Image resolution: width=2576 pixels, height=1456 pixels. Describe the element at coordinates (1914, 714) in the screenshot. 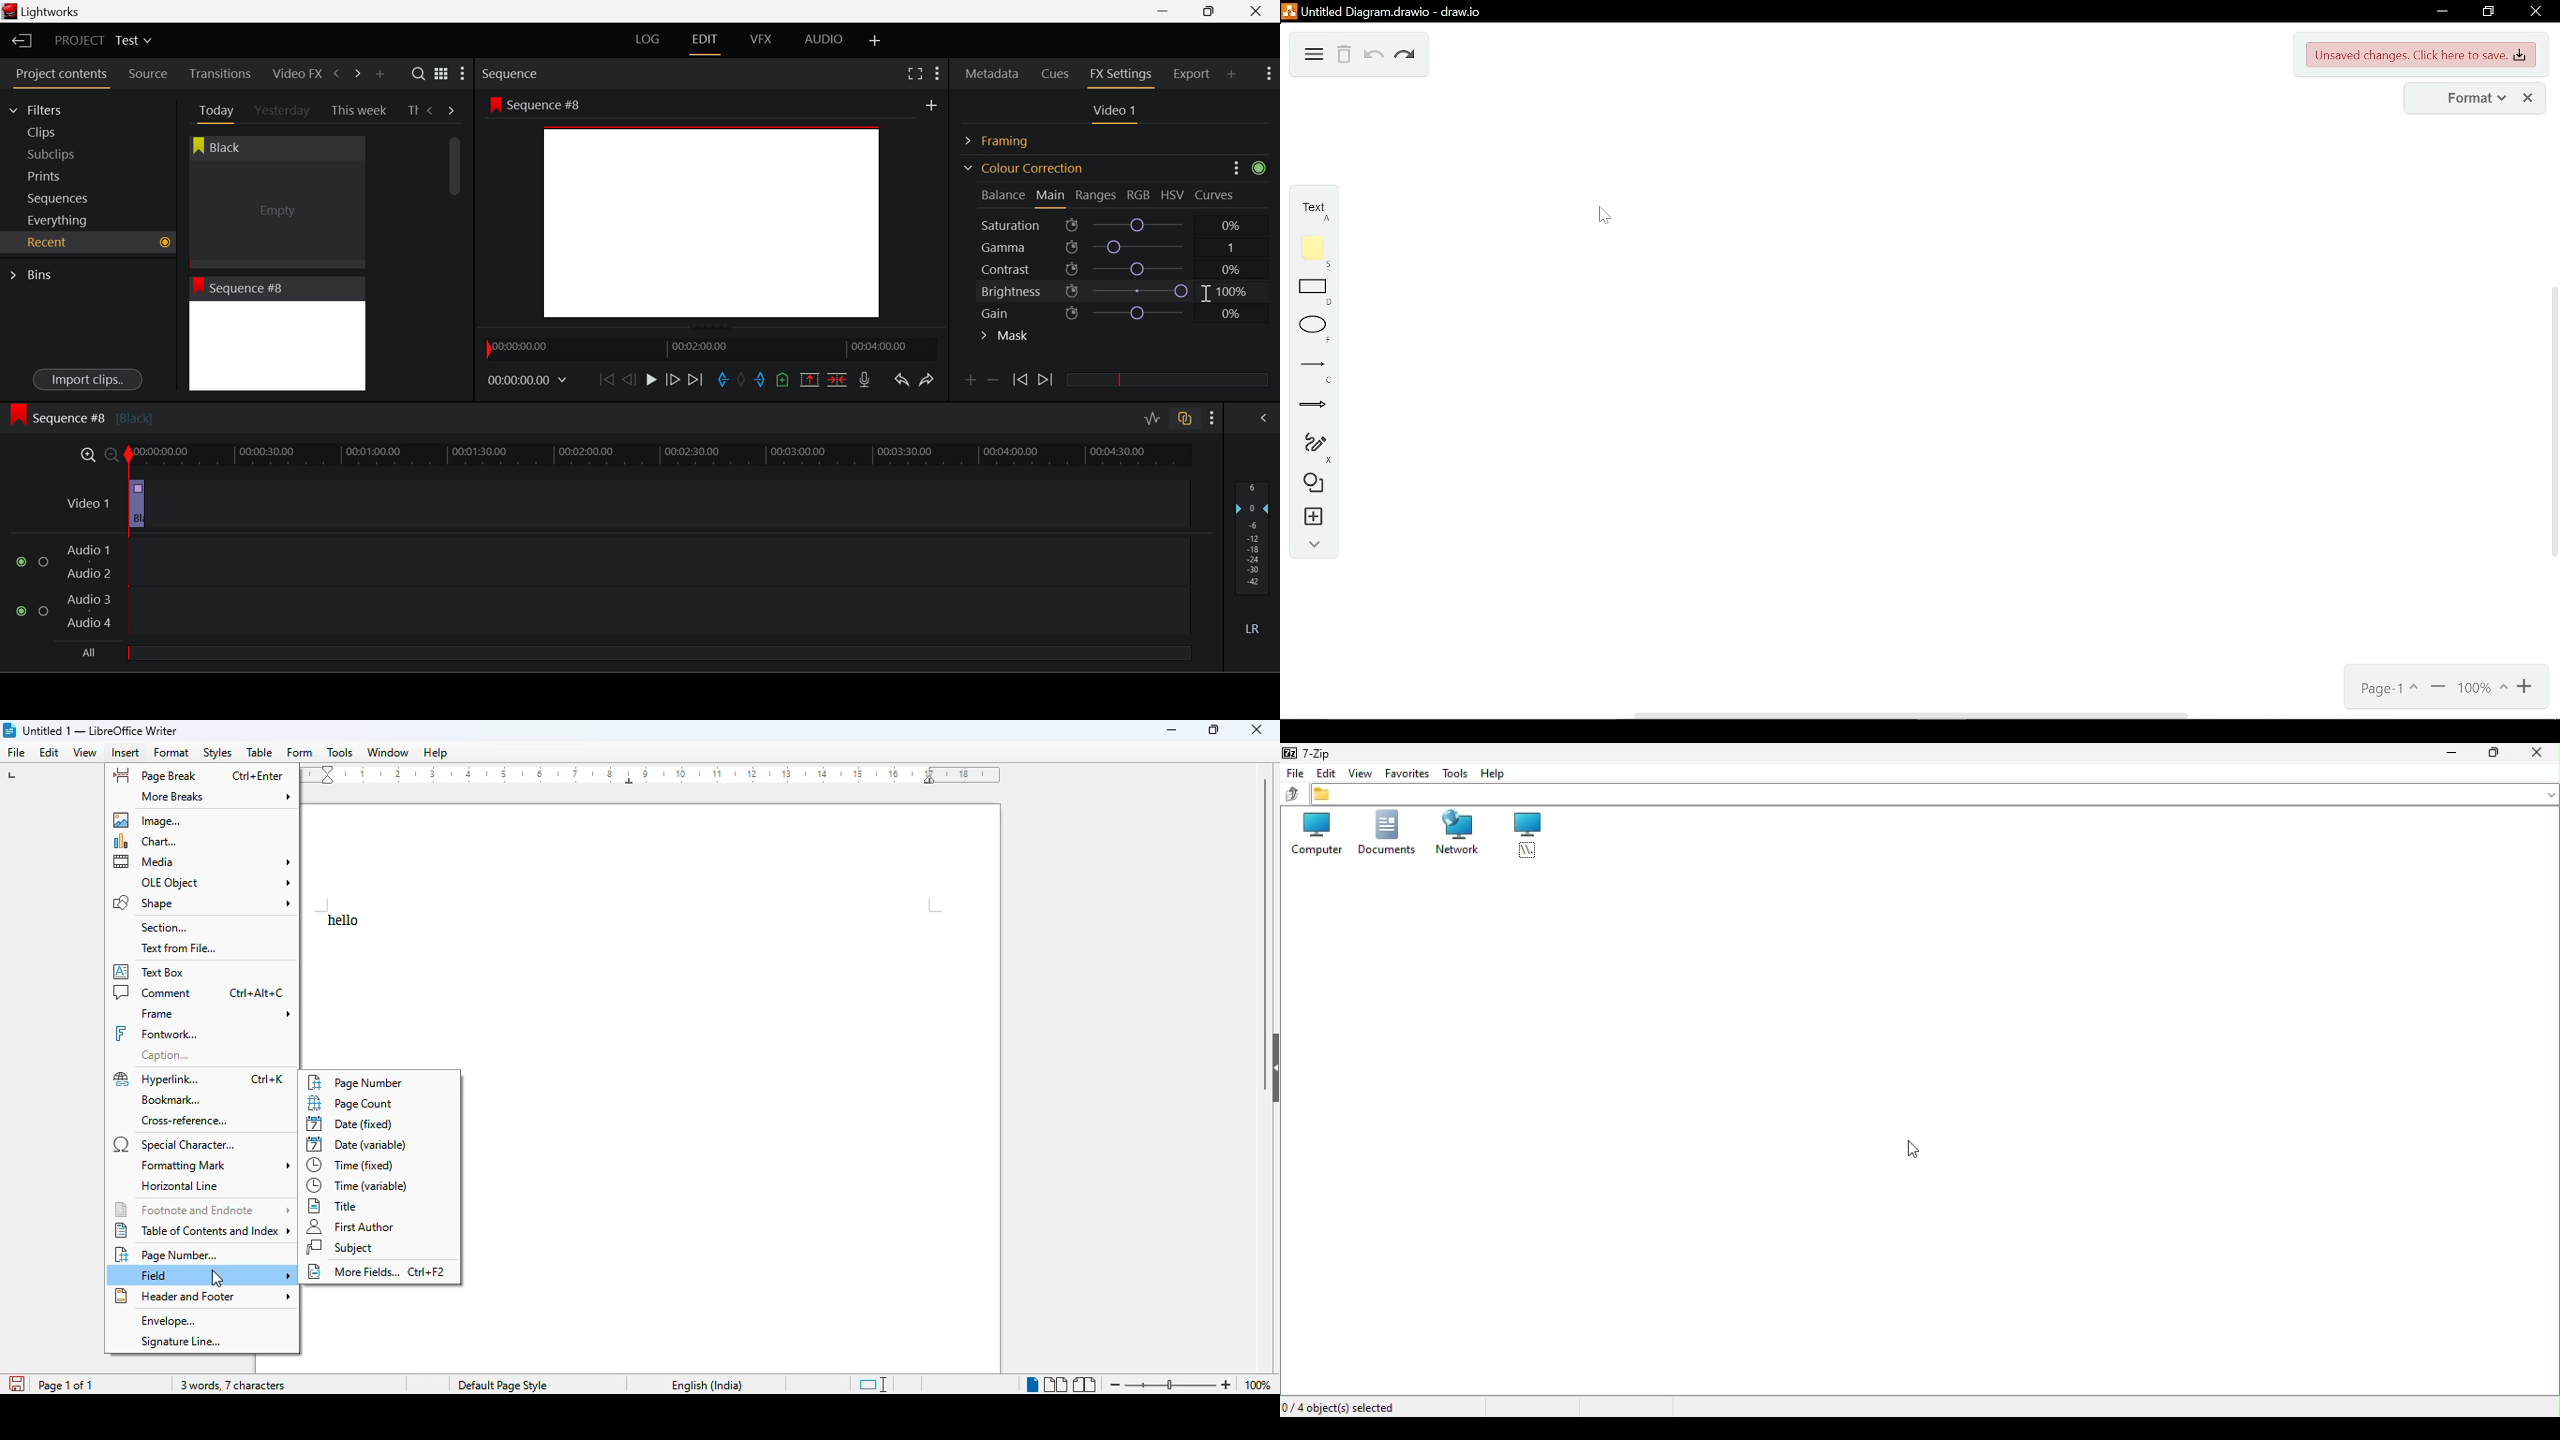

I see `horizontal scroll bar` at that location.